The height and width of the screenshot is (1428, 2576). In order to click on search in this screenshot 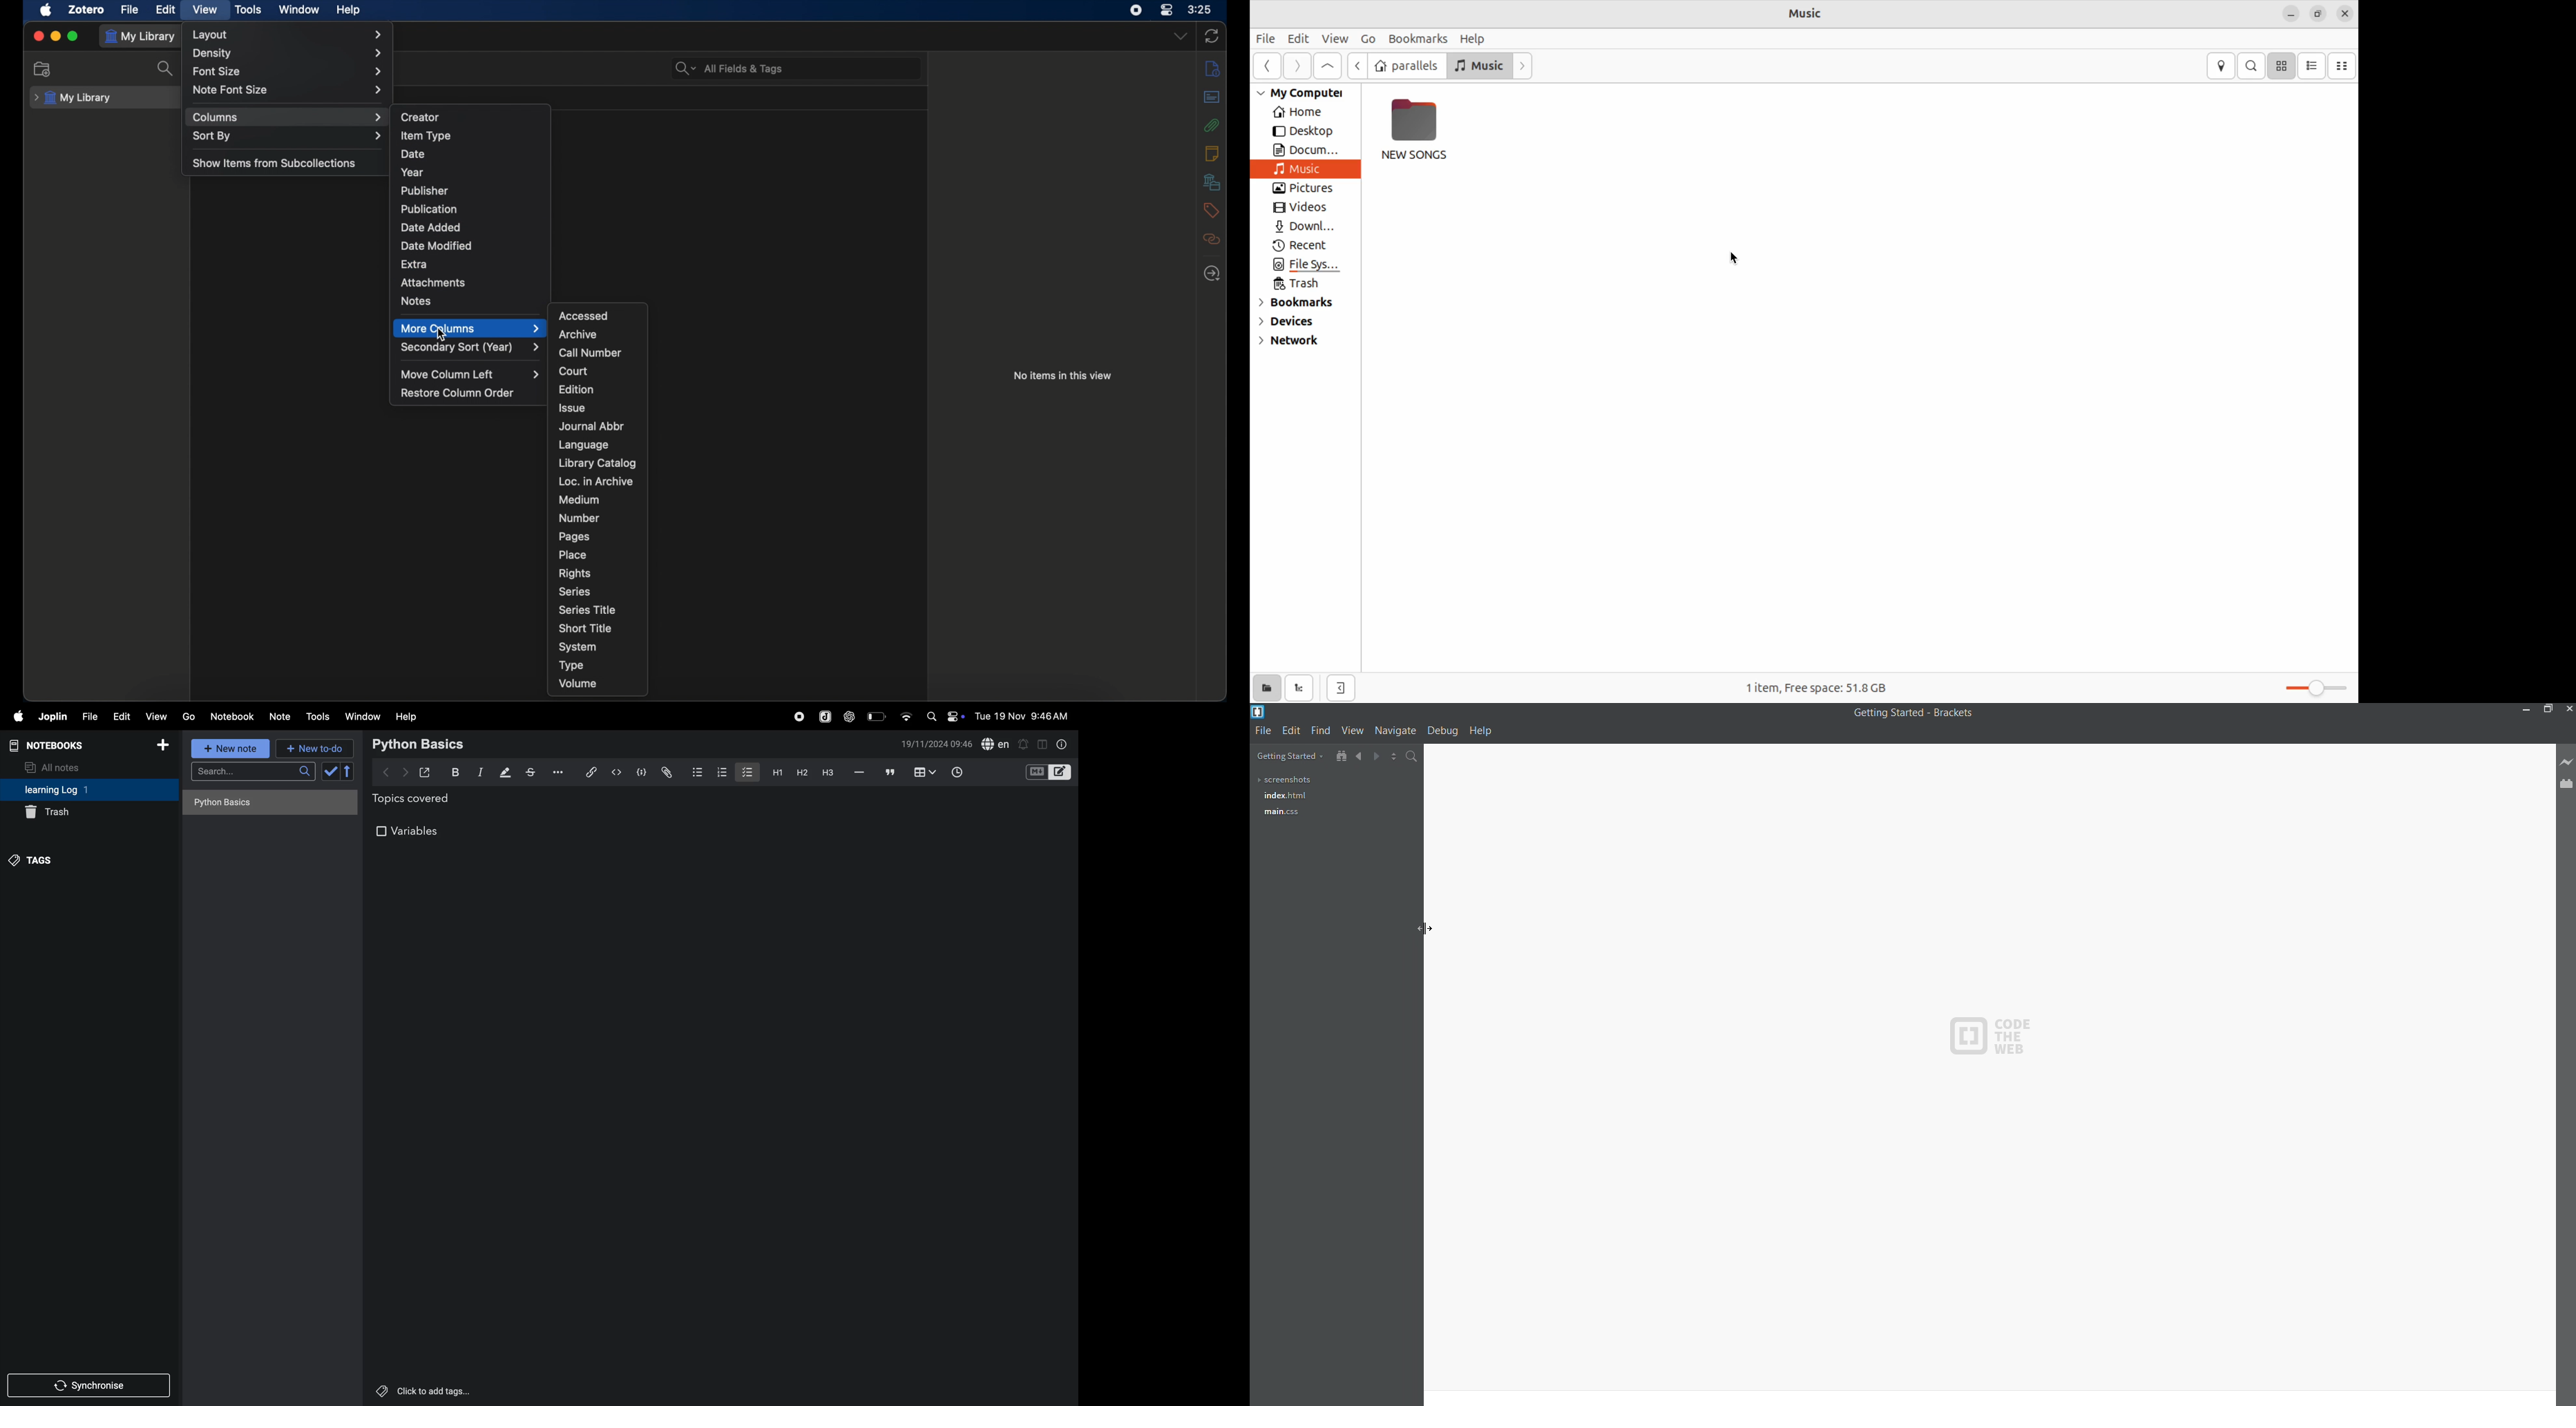, I will do `click(253, 774)`.